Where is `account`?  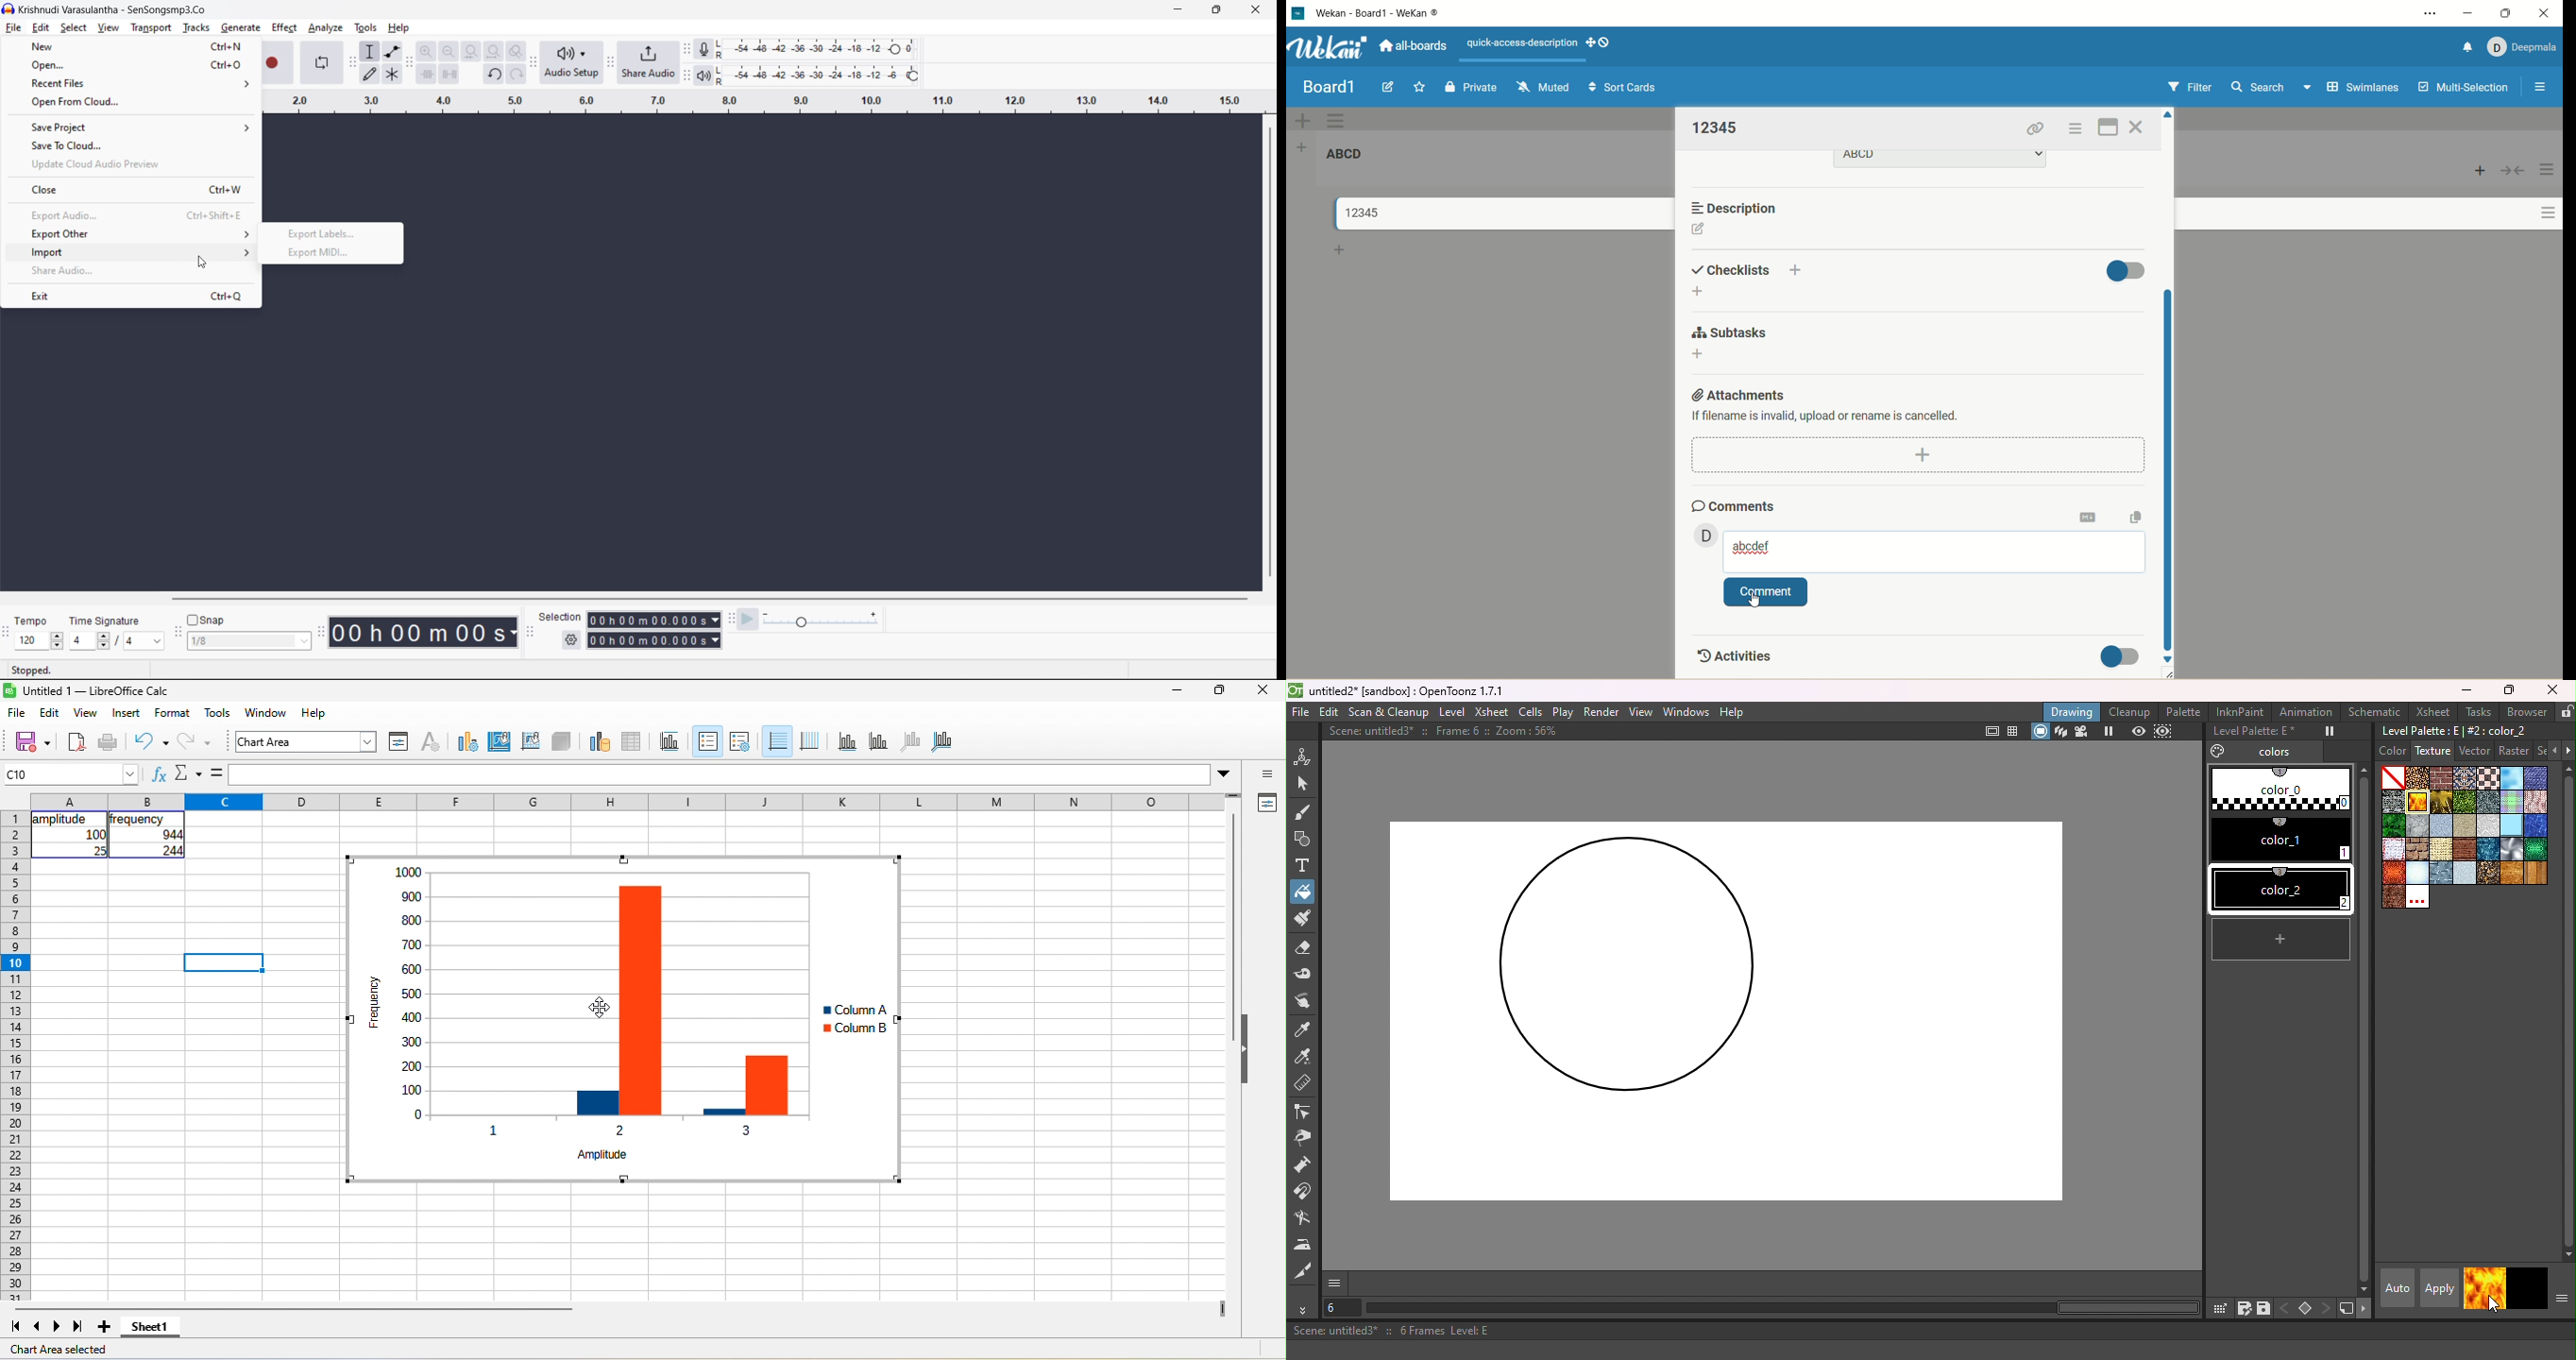
account is located at coordinates (2522, 44).